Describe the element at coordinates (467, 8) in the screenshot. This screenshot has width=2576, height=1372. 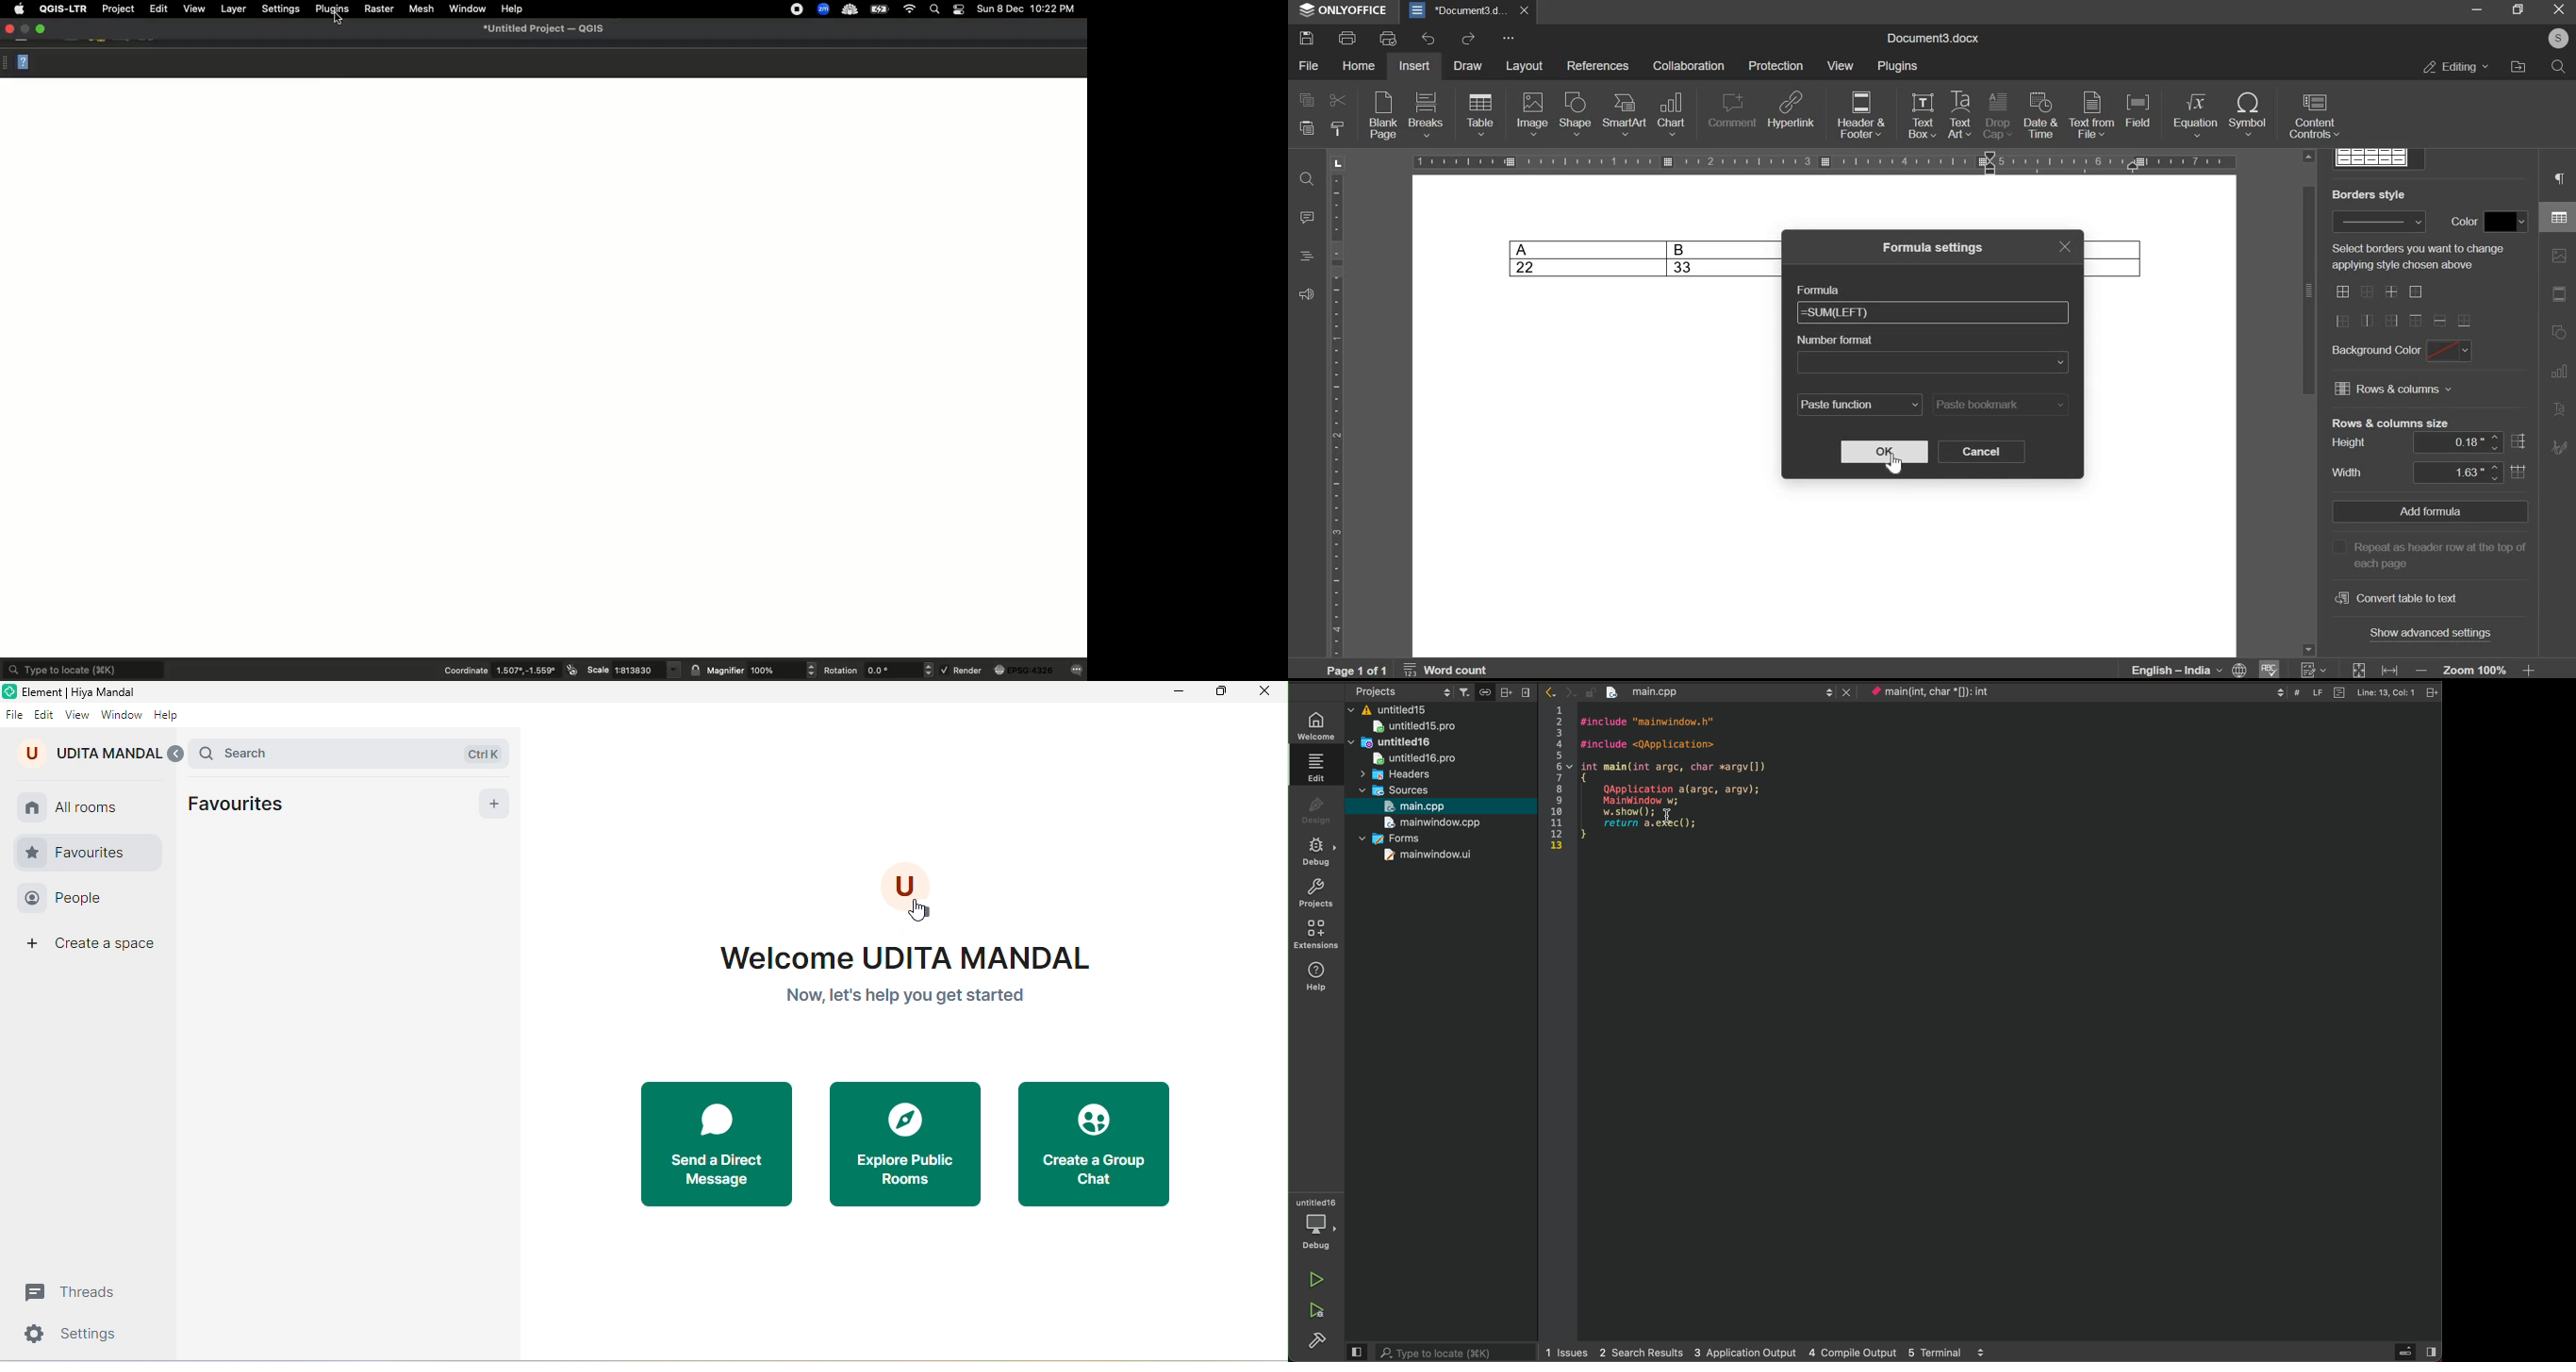
I see `Window` at that location.